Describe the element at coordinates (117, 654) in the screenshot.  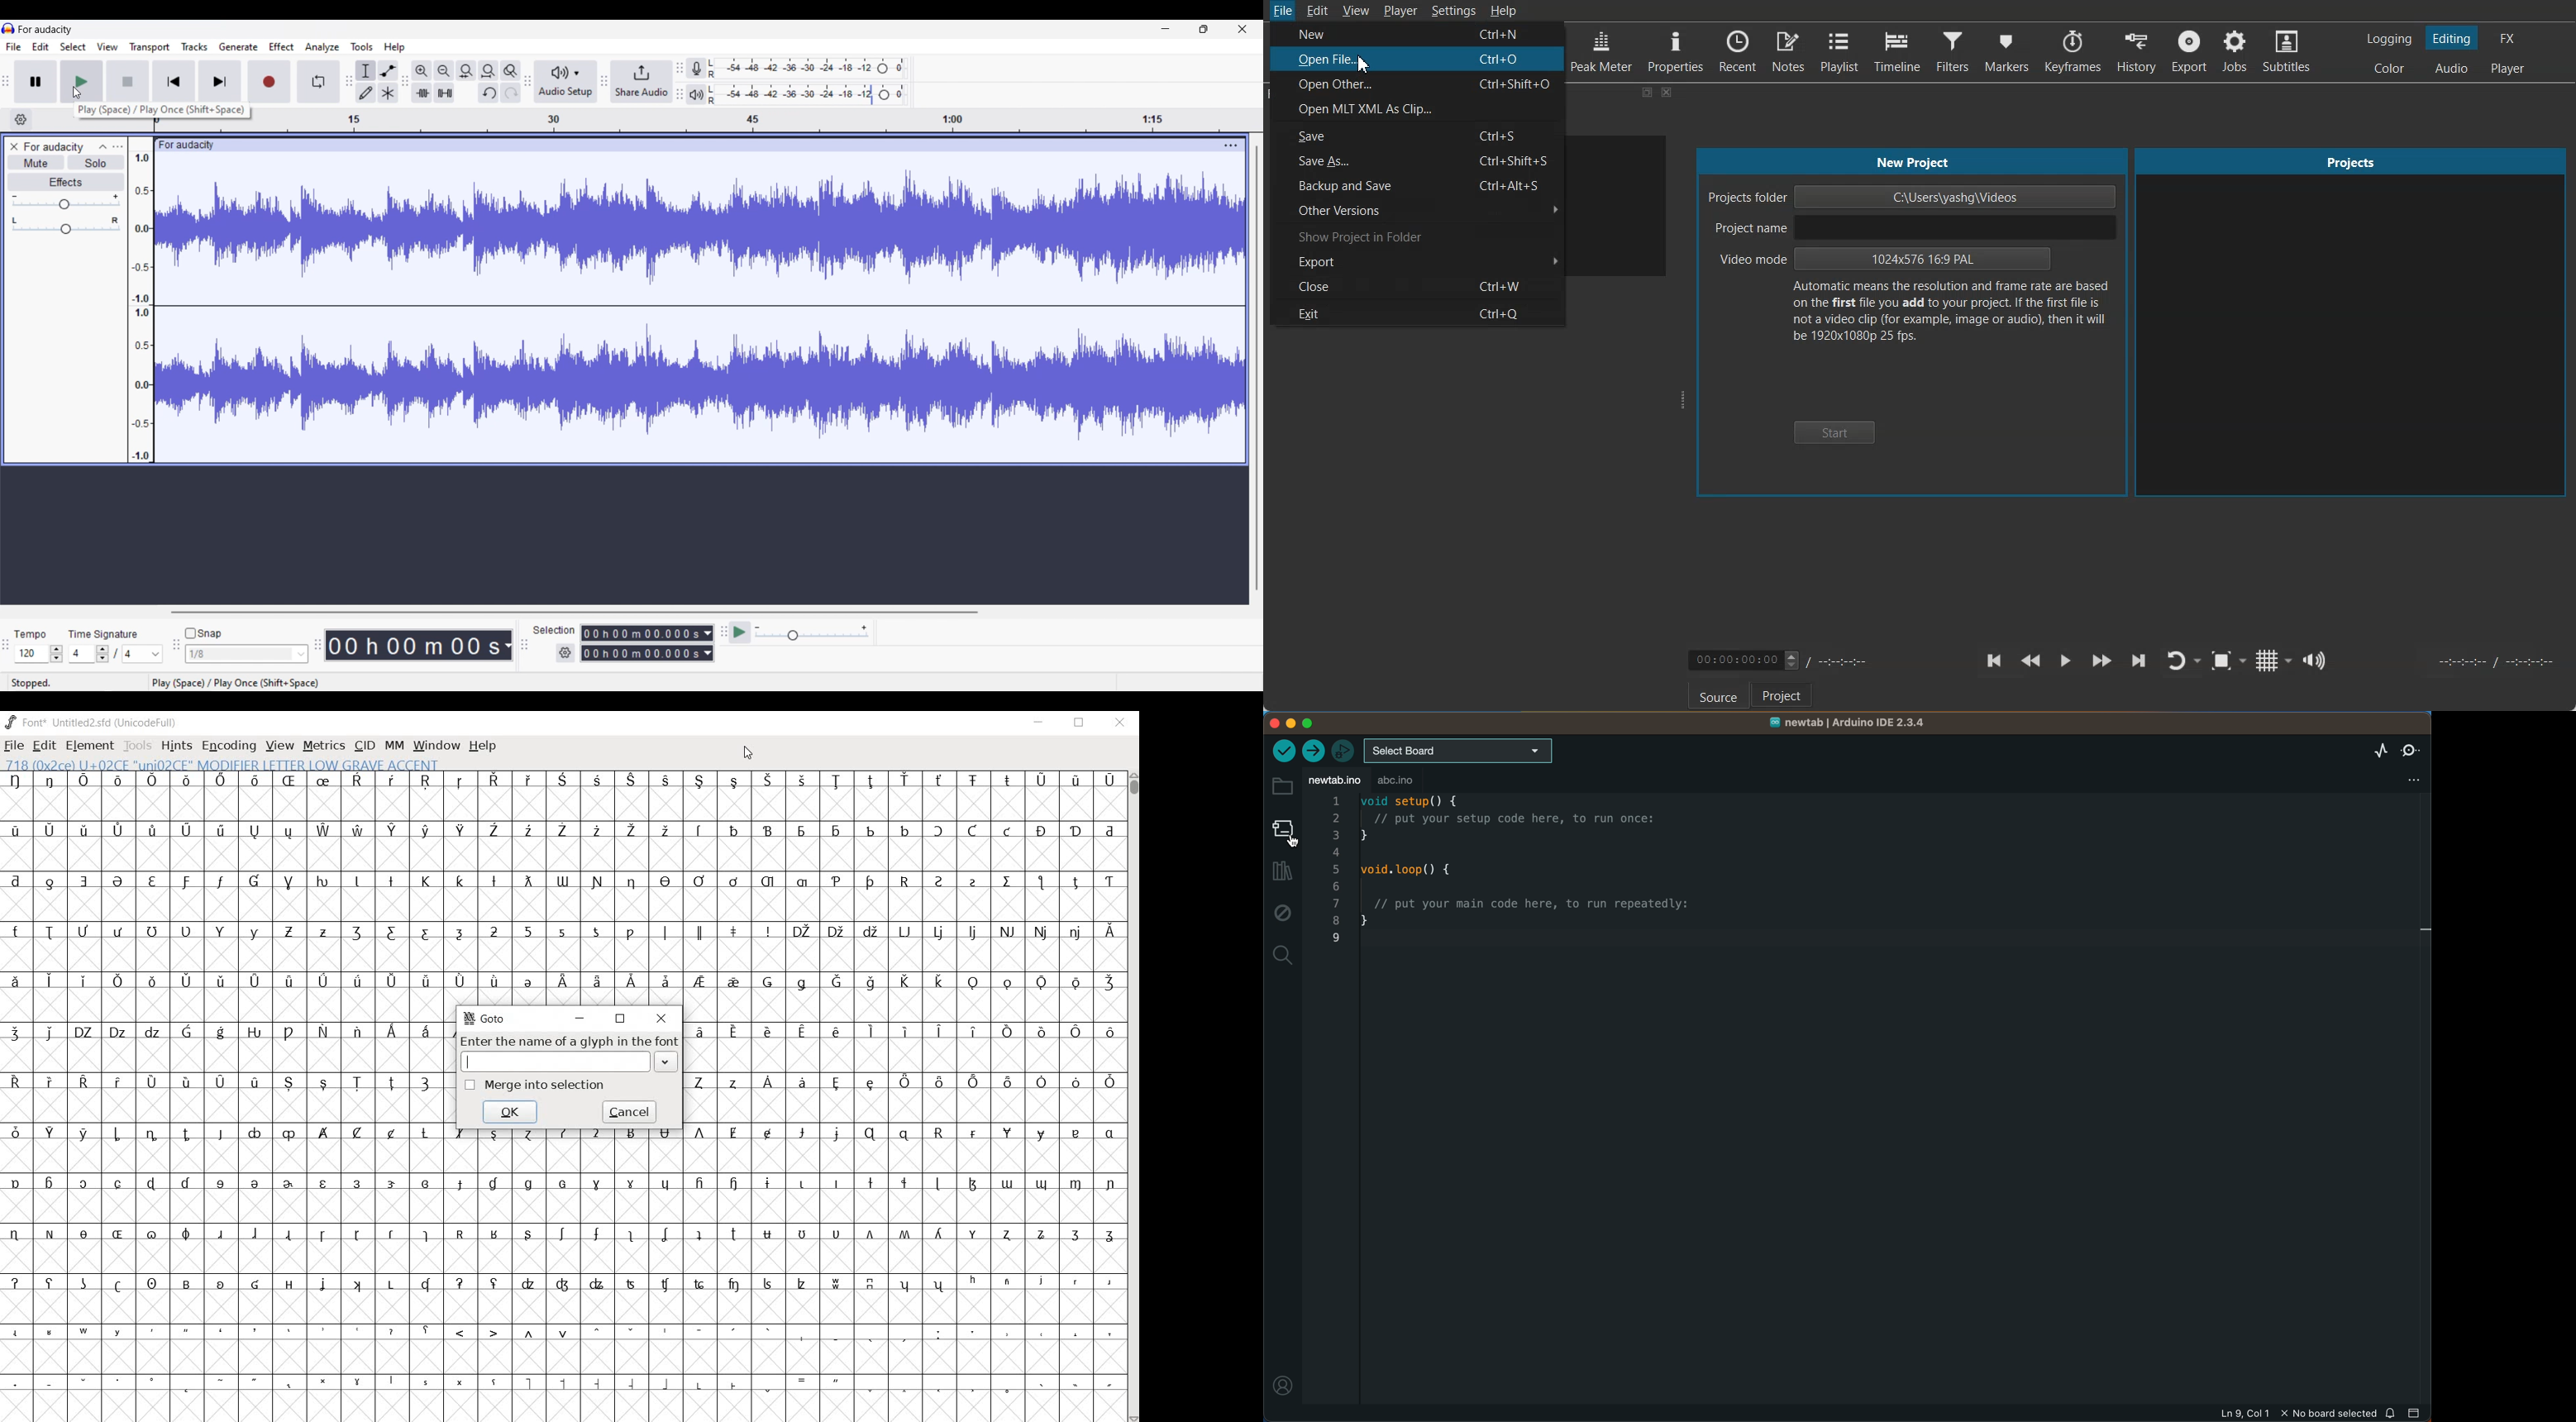
I see `Time signature settings` at that location.